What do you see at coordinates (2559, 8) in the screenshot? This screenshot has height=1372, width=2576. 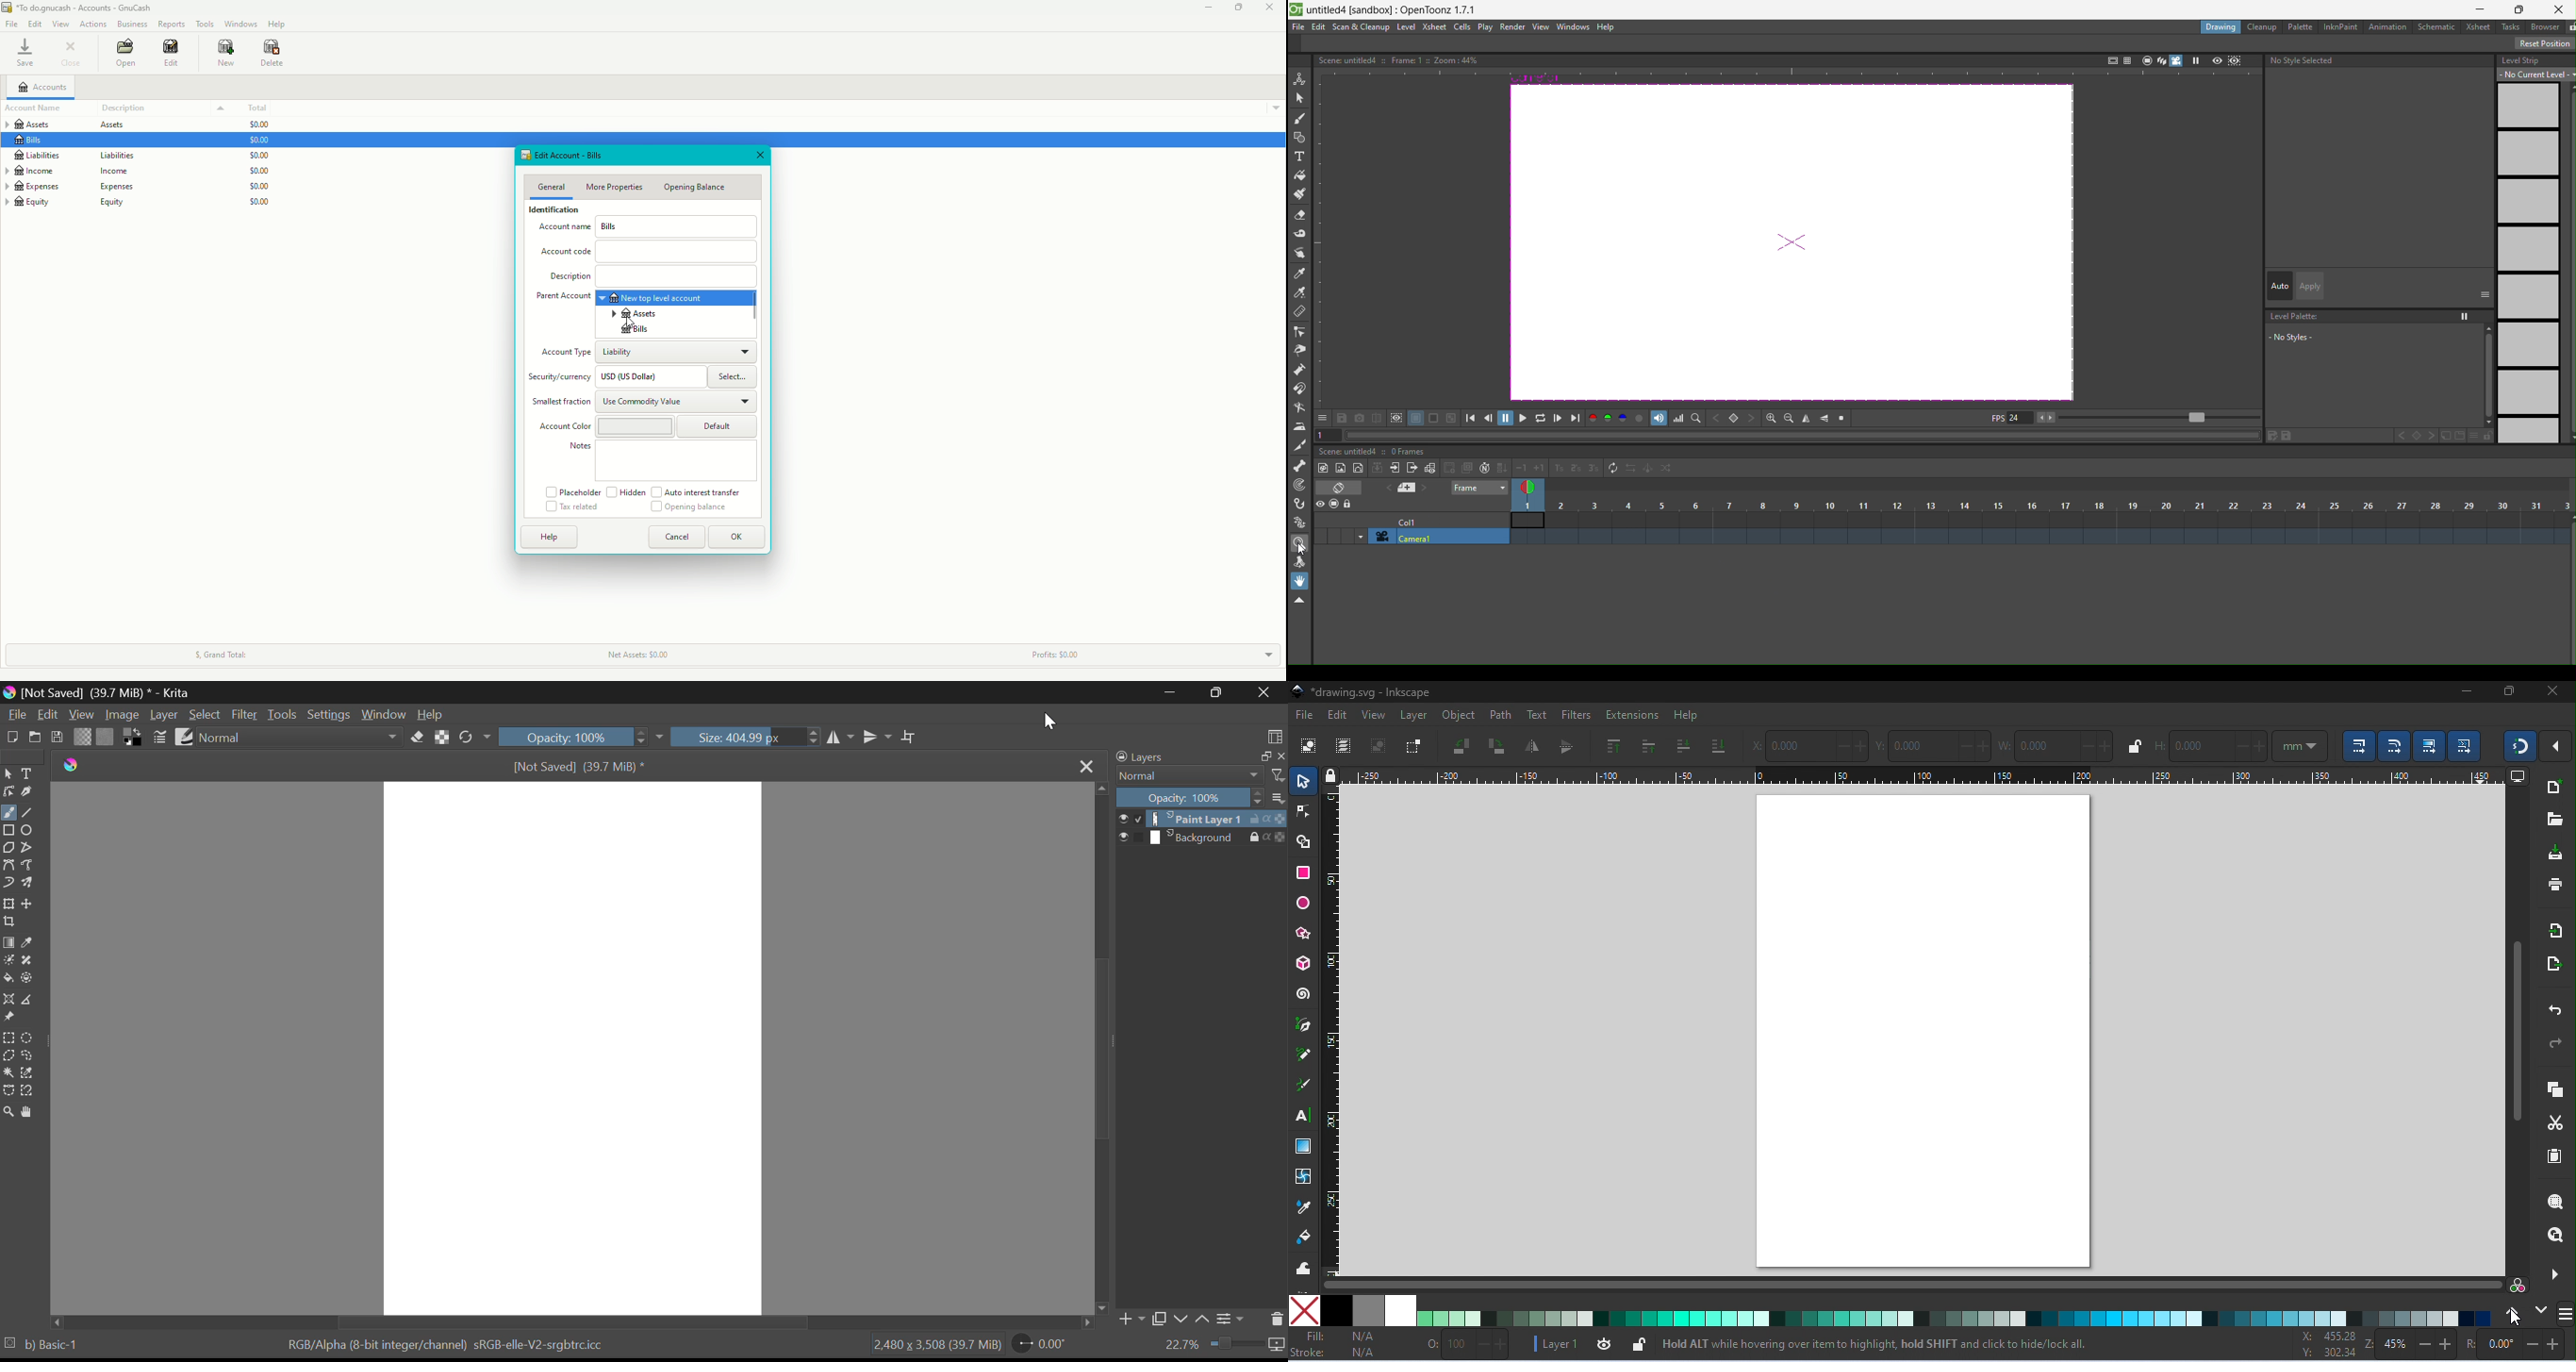 I see `close` at bounding box center [2559, 8].